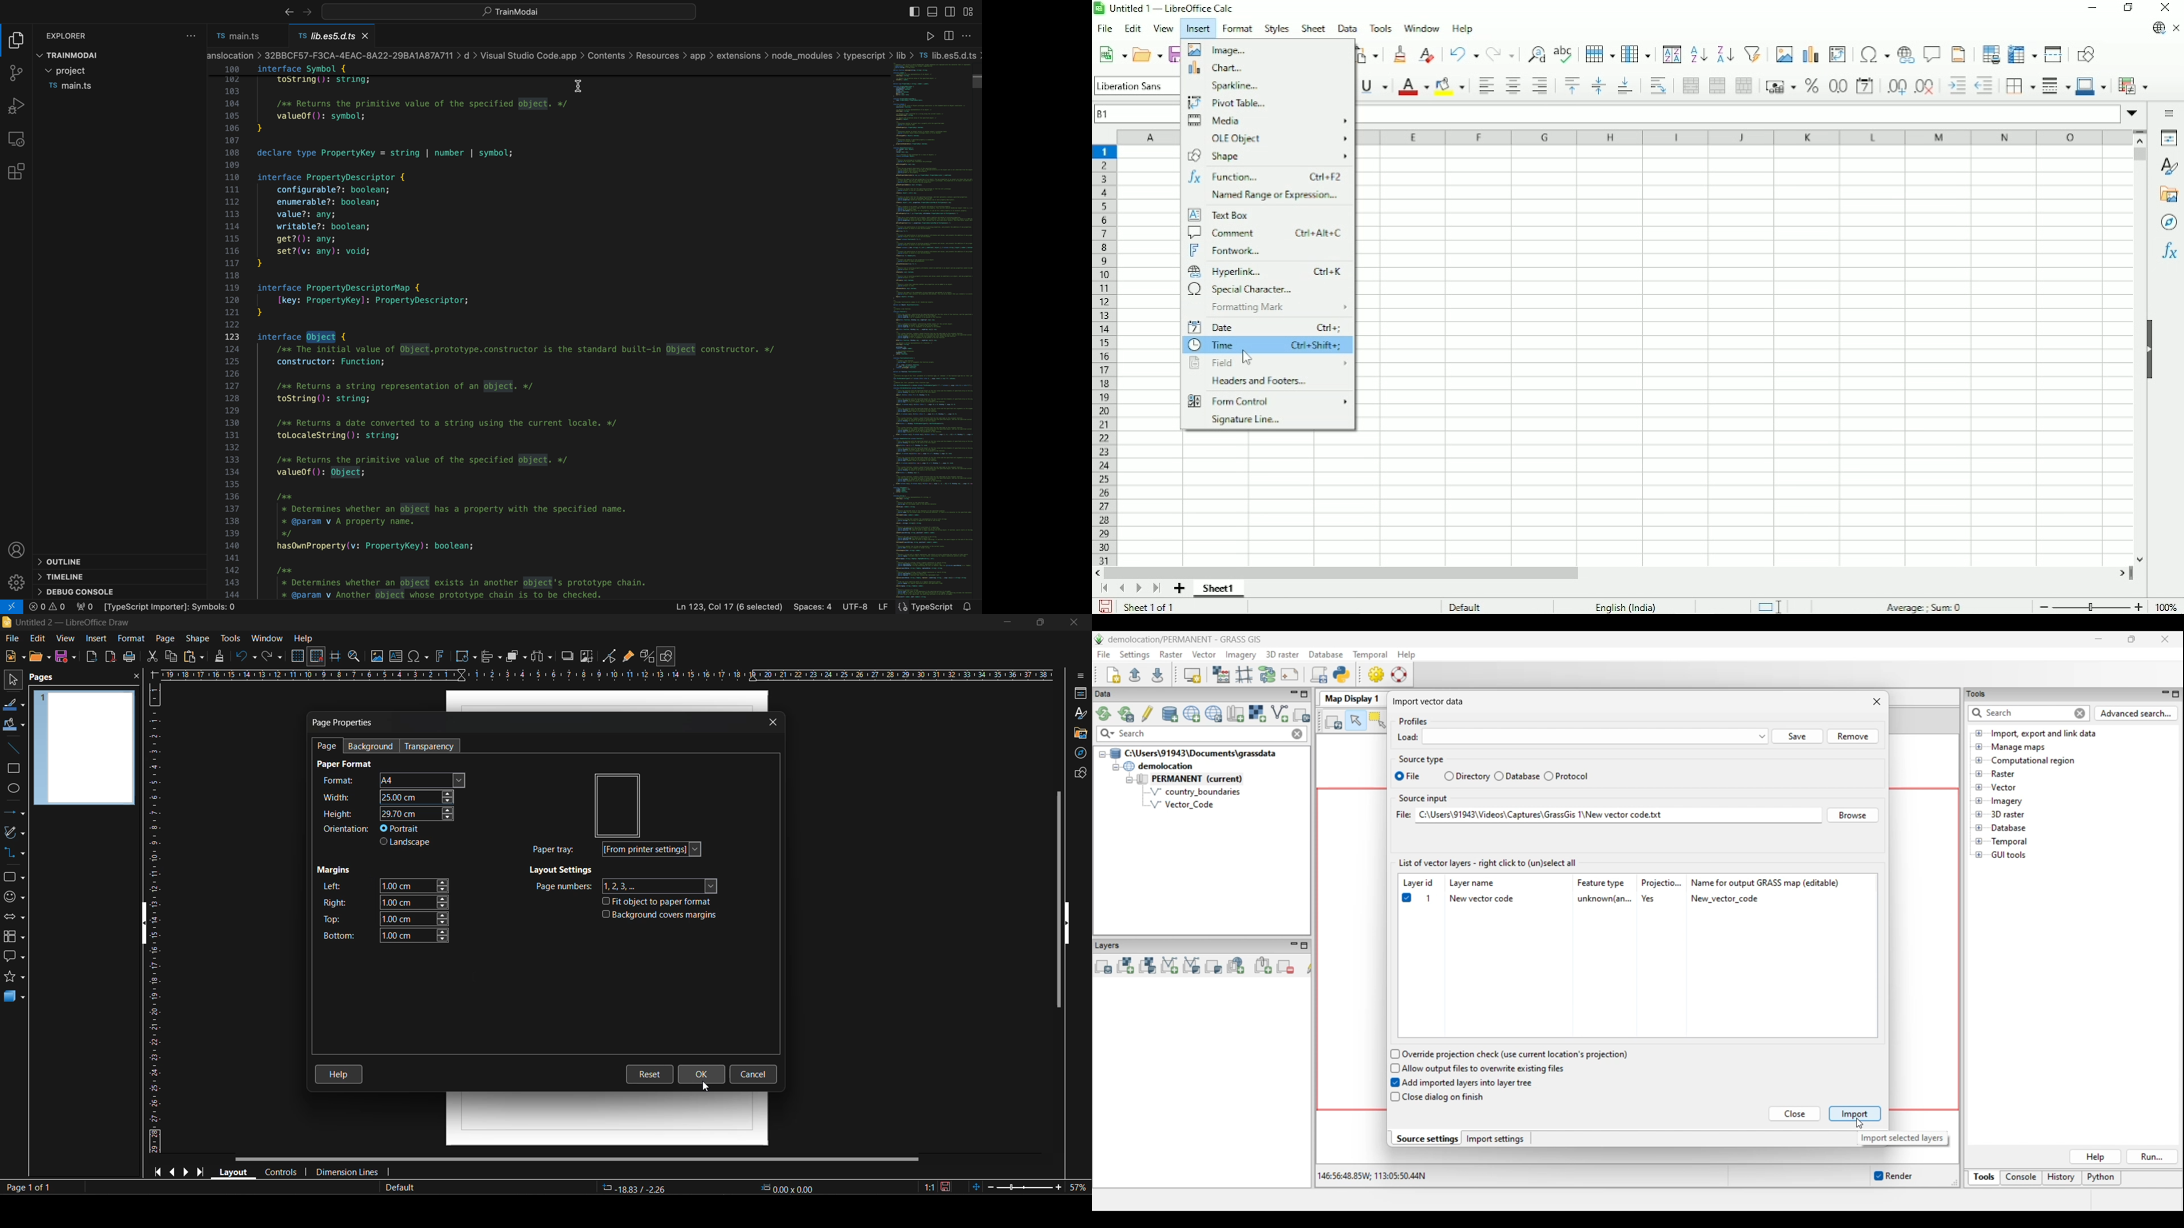 This screenshot has height=1232, width=2184. What do you see at coordinates (150, 657) in the screenshot?
I see `cut` at bounding box center [150, 657].